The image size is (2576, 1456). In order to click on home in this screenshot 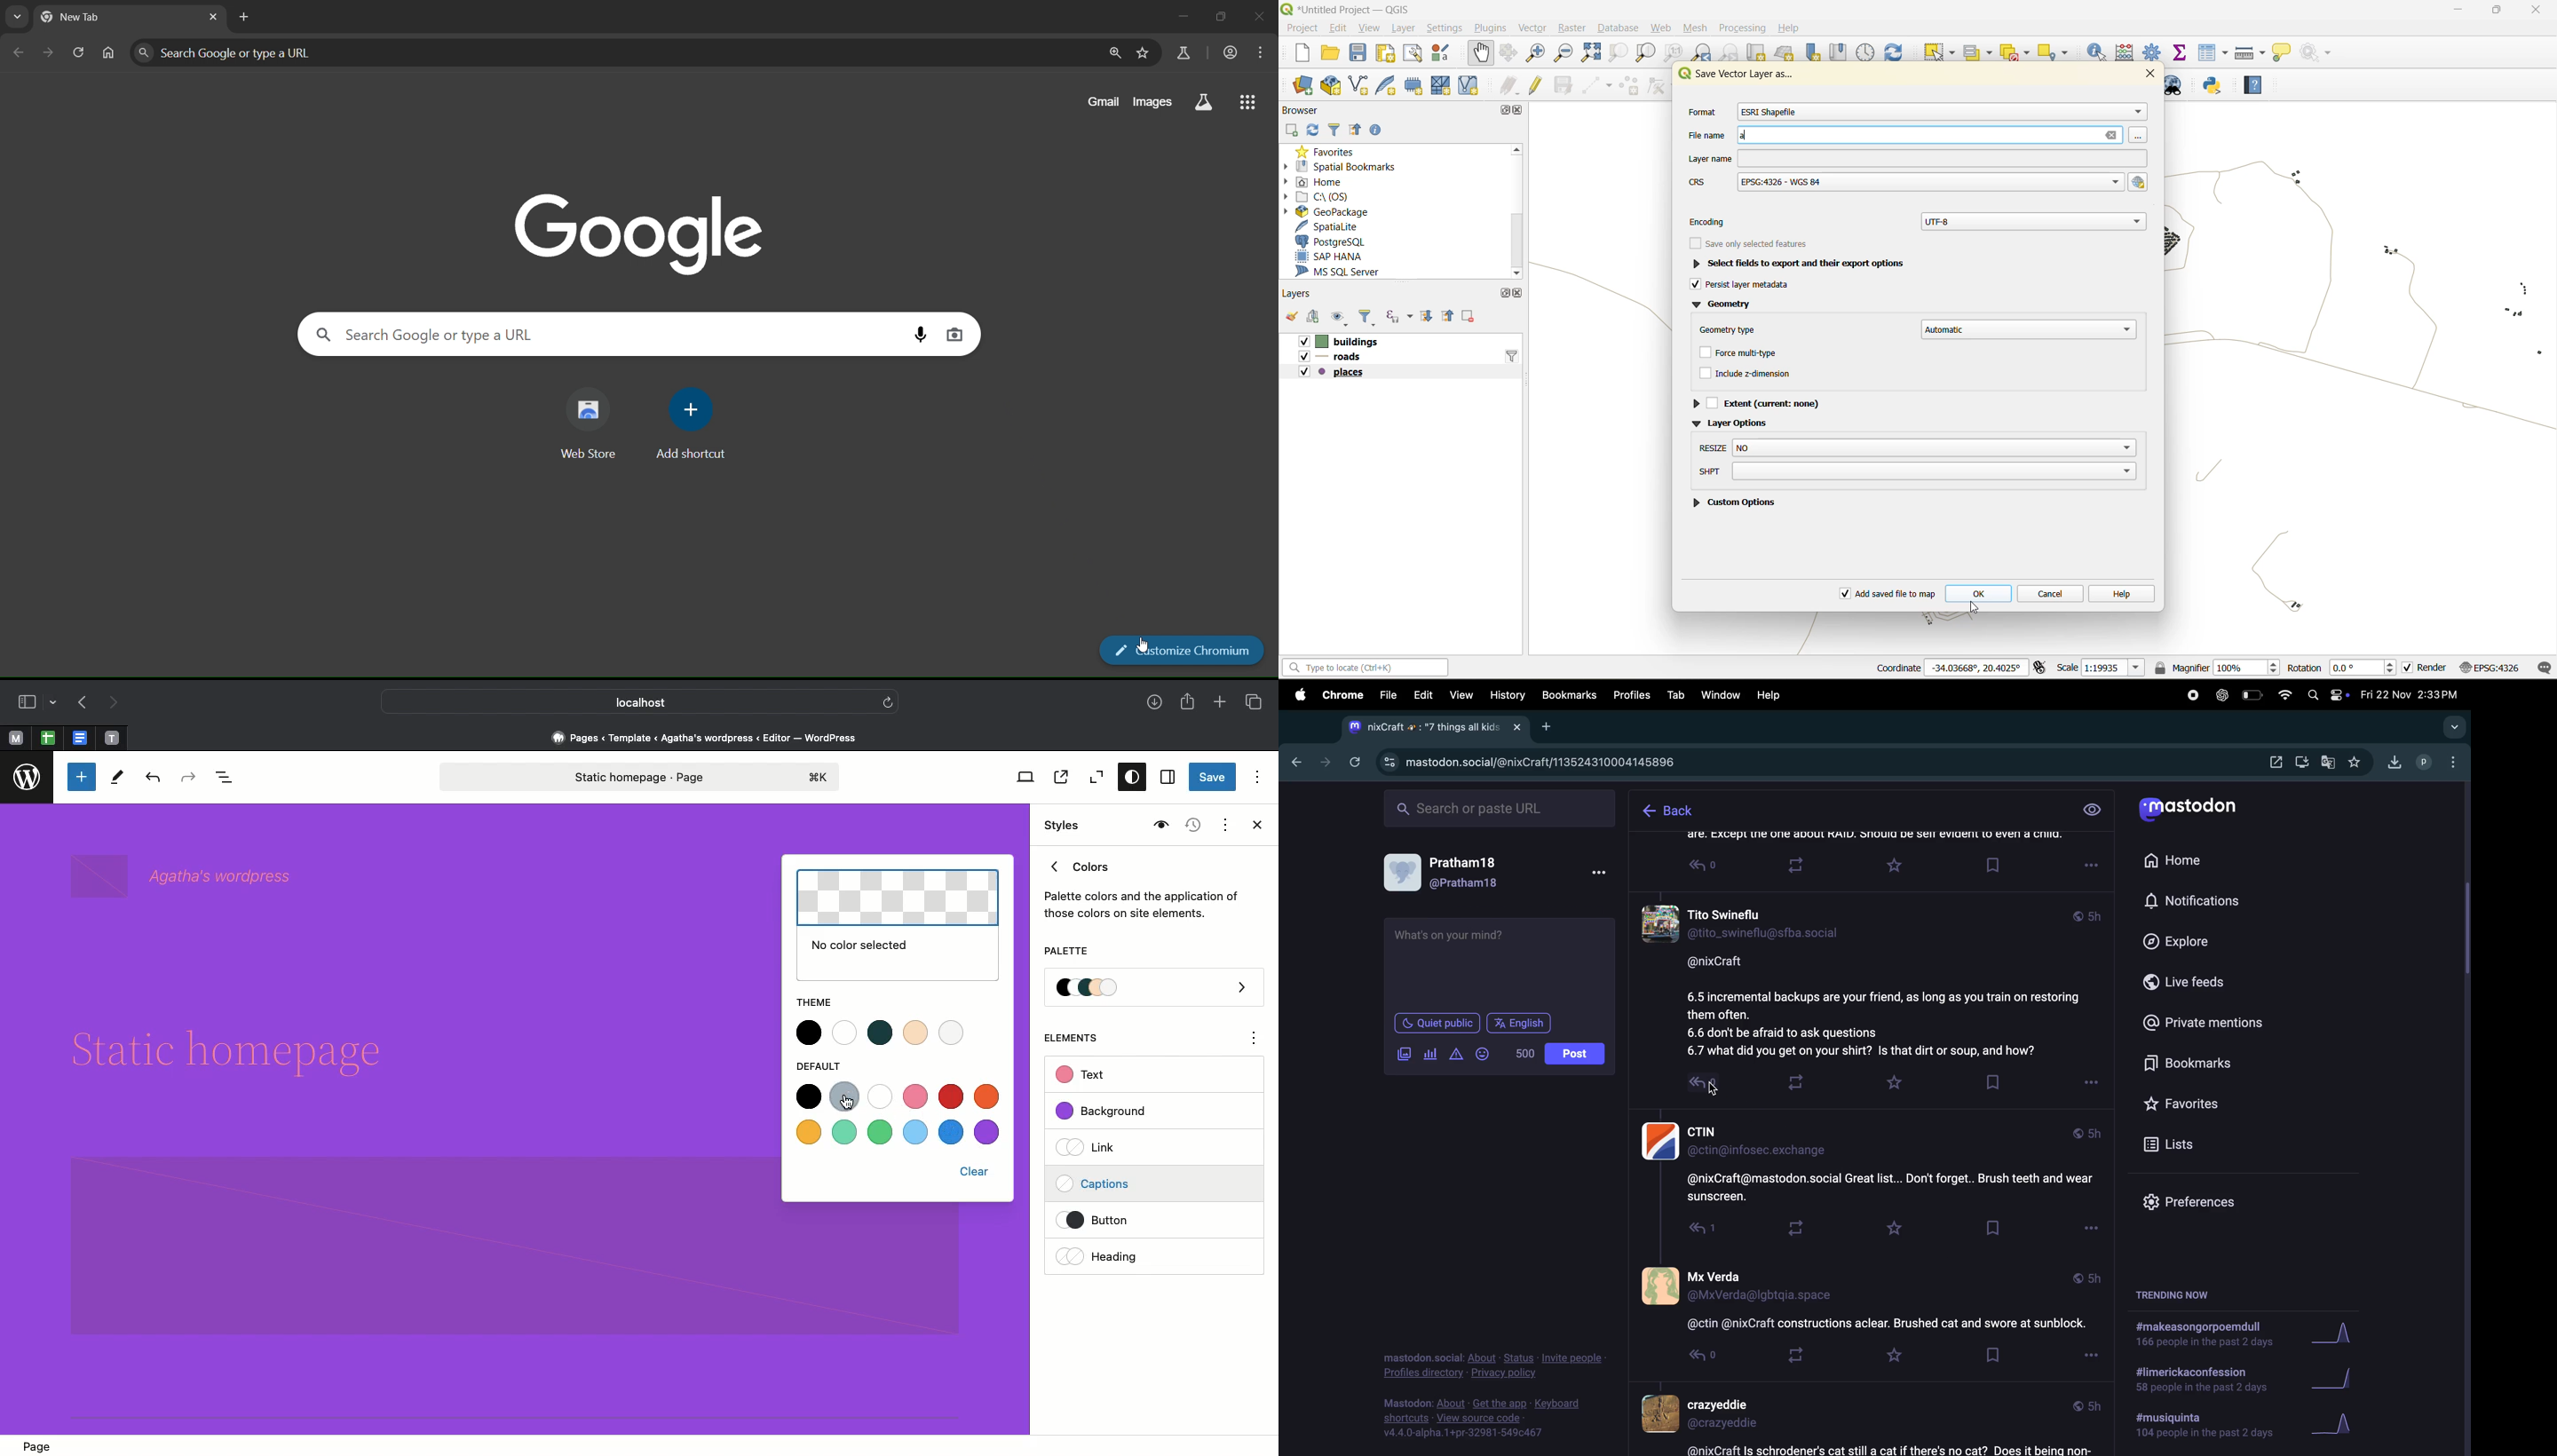, I will do `click(2180, 860)`.